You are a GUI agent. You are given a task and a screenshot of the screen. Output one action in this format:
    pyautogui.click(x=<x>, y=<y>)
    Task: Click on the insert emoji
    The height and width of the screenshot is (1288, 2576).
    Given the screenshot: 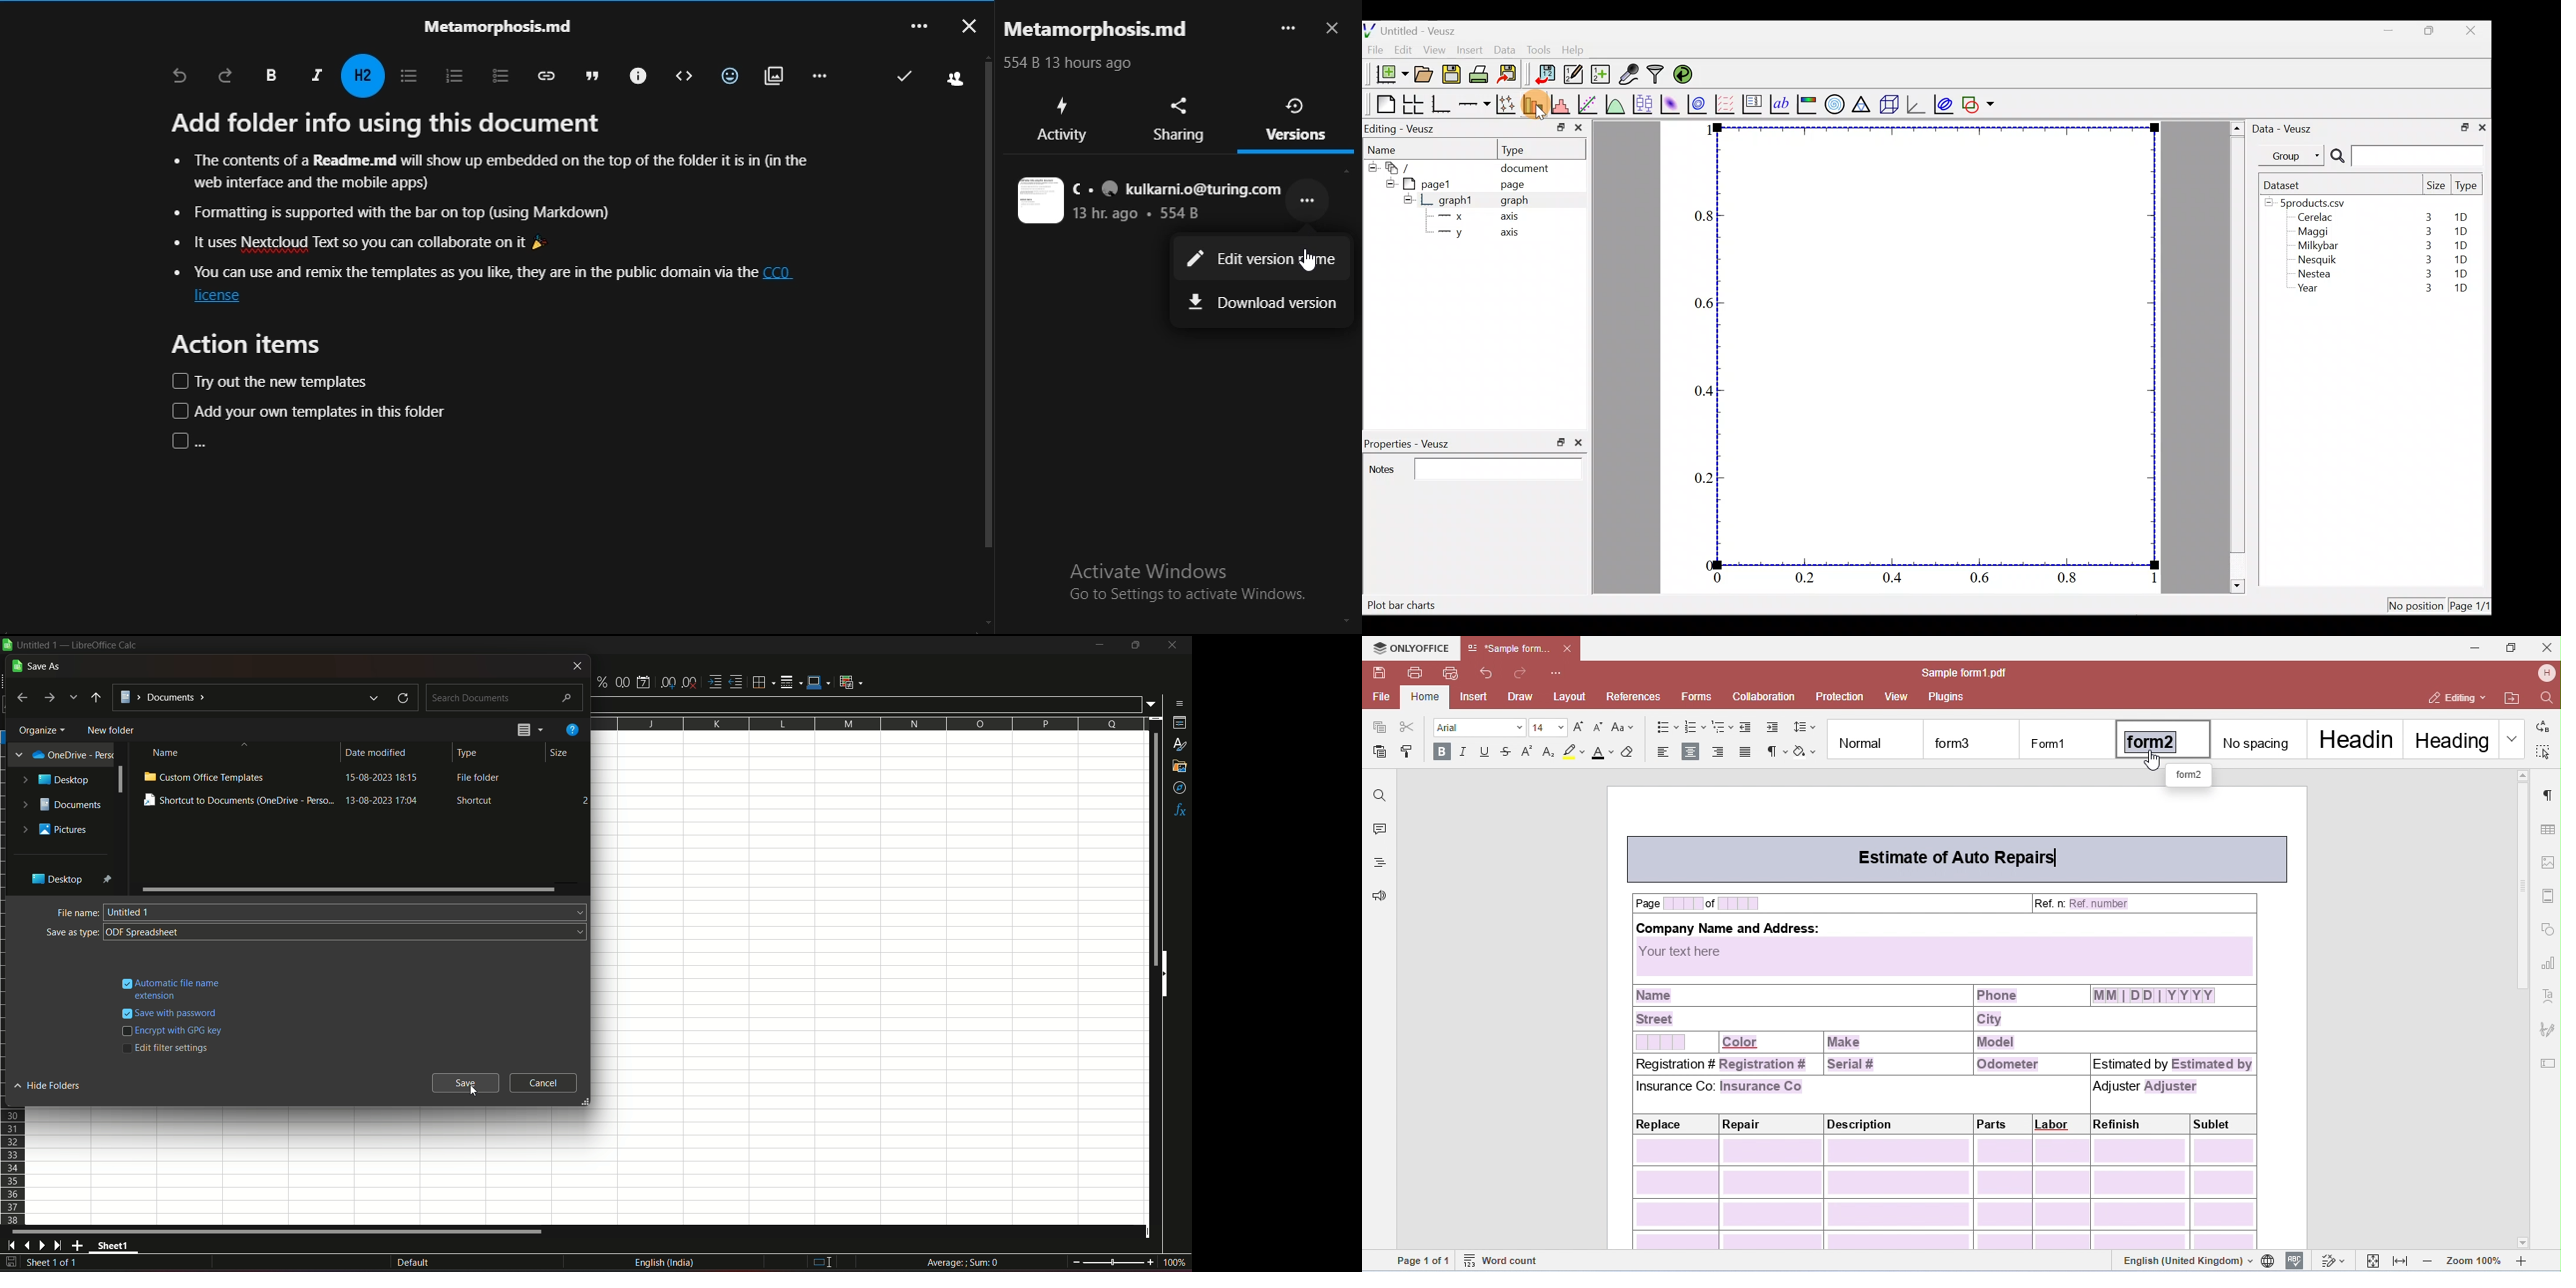 What is the action you would take?
    pyautogui.click(x=726, y=73)
    